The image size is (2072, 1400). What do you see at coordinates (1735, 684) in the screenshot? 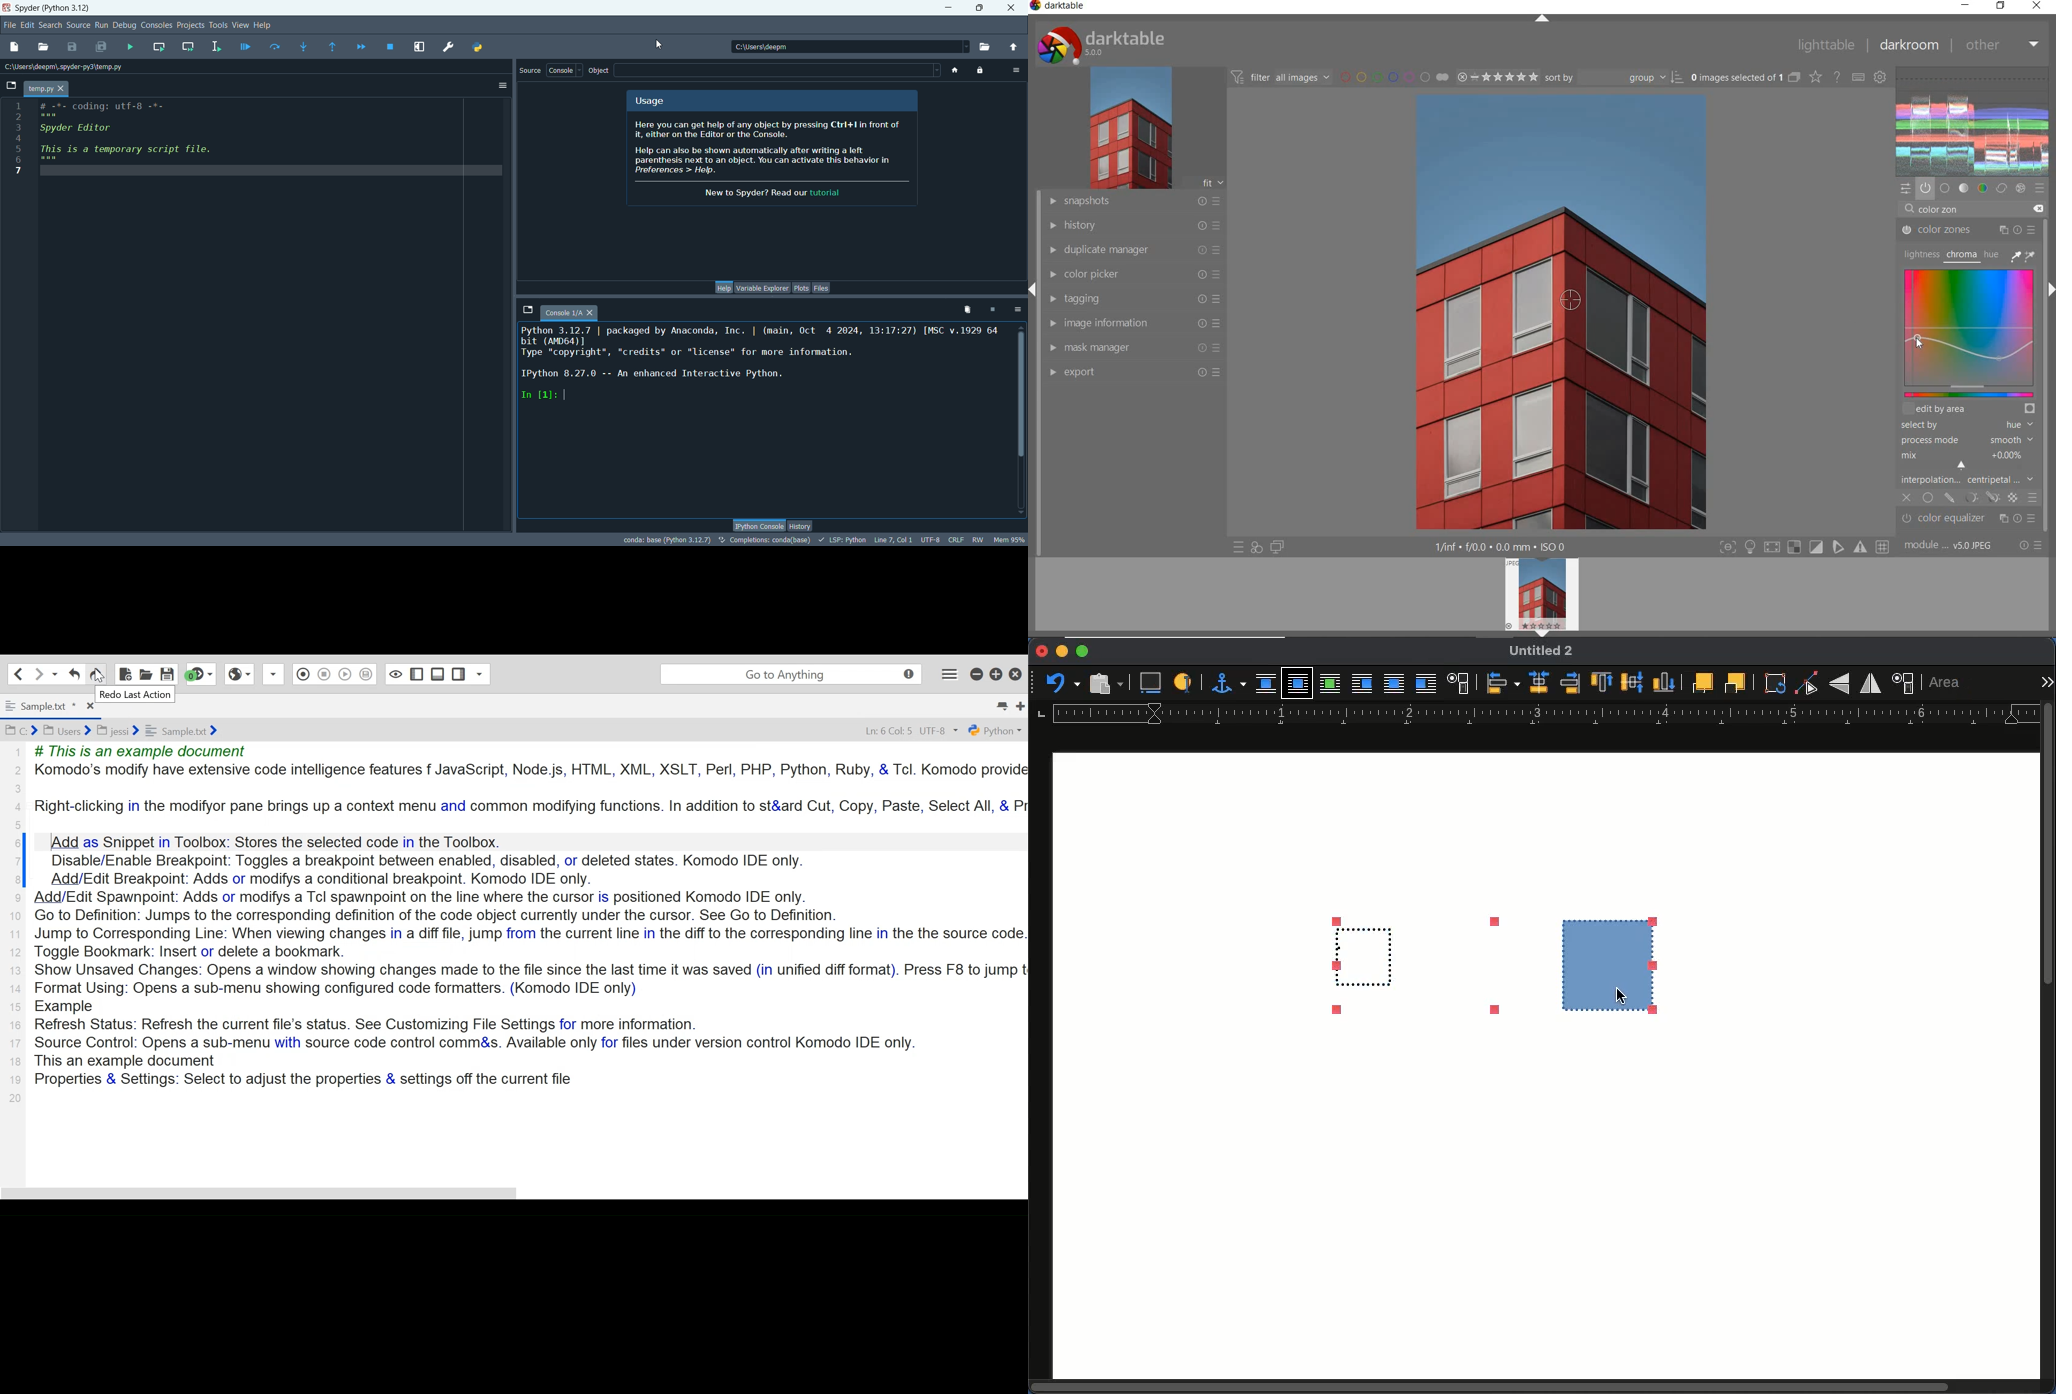
I see `back one` at bounding box center [1735, 684].